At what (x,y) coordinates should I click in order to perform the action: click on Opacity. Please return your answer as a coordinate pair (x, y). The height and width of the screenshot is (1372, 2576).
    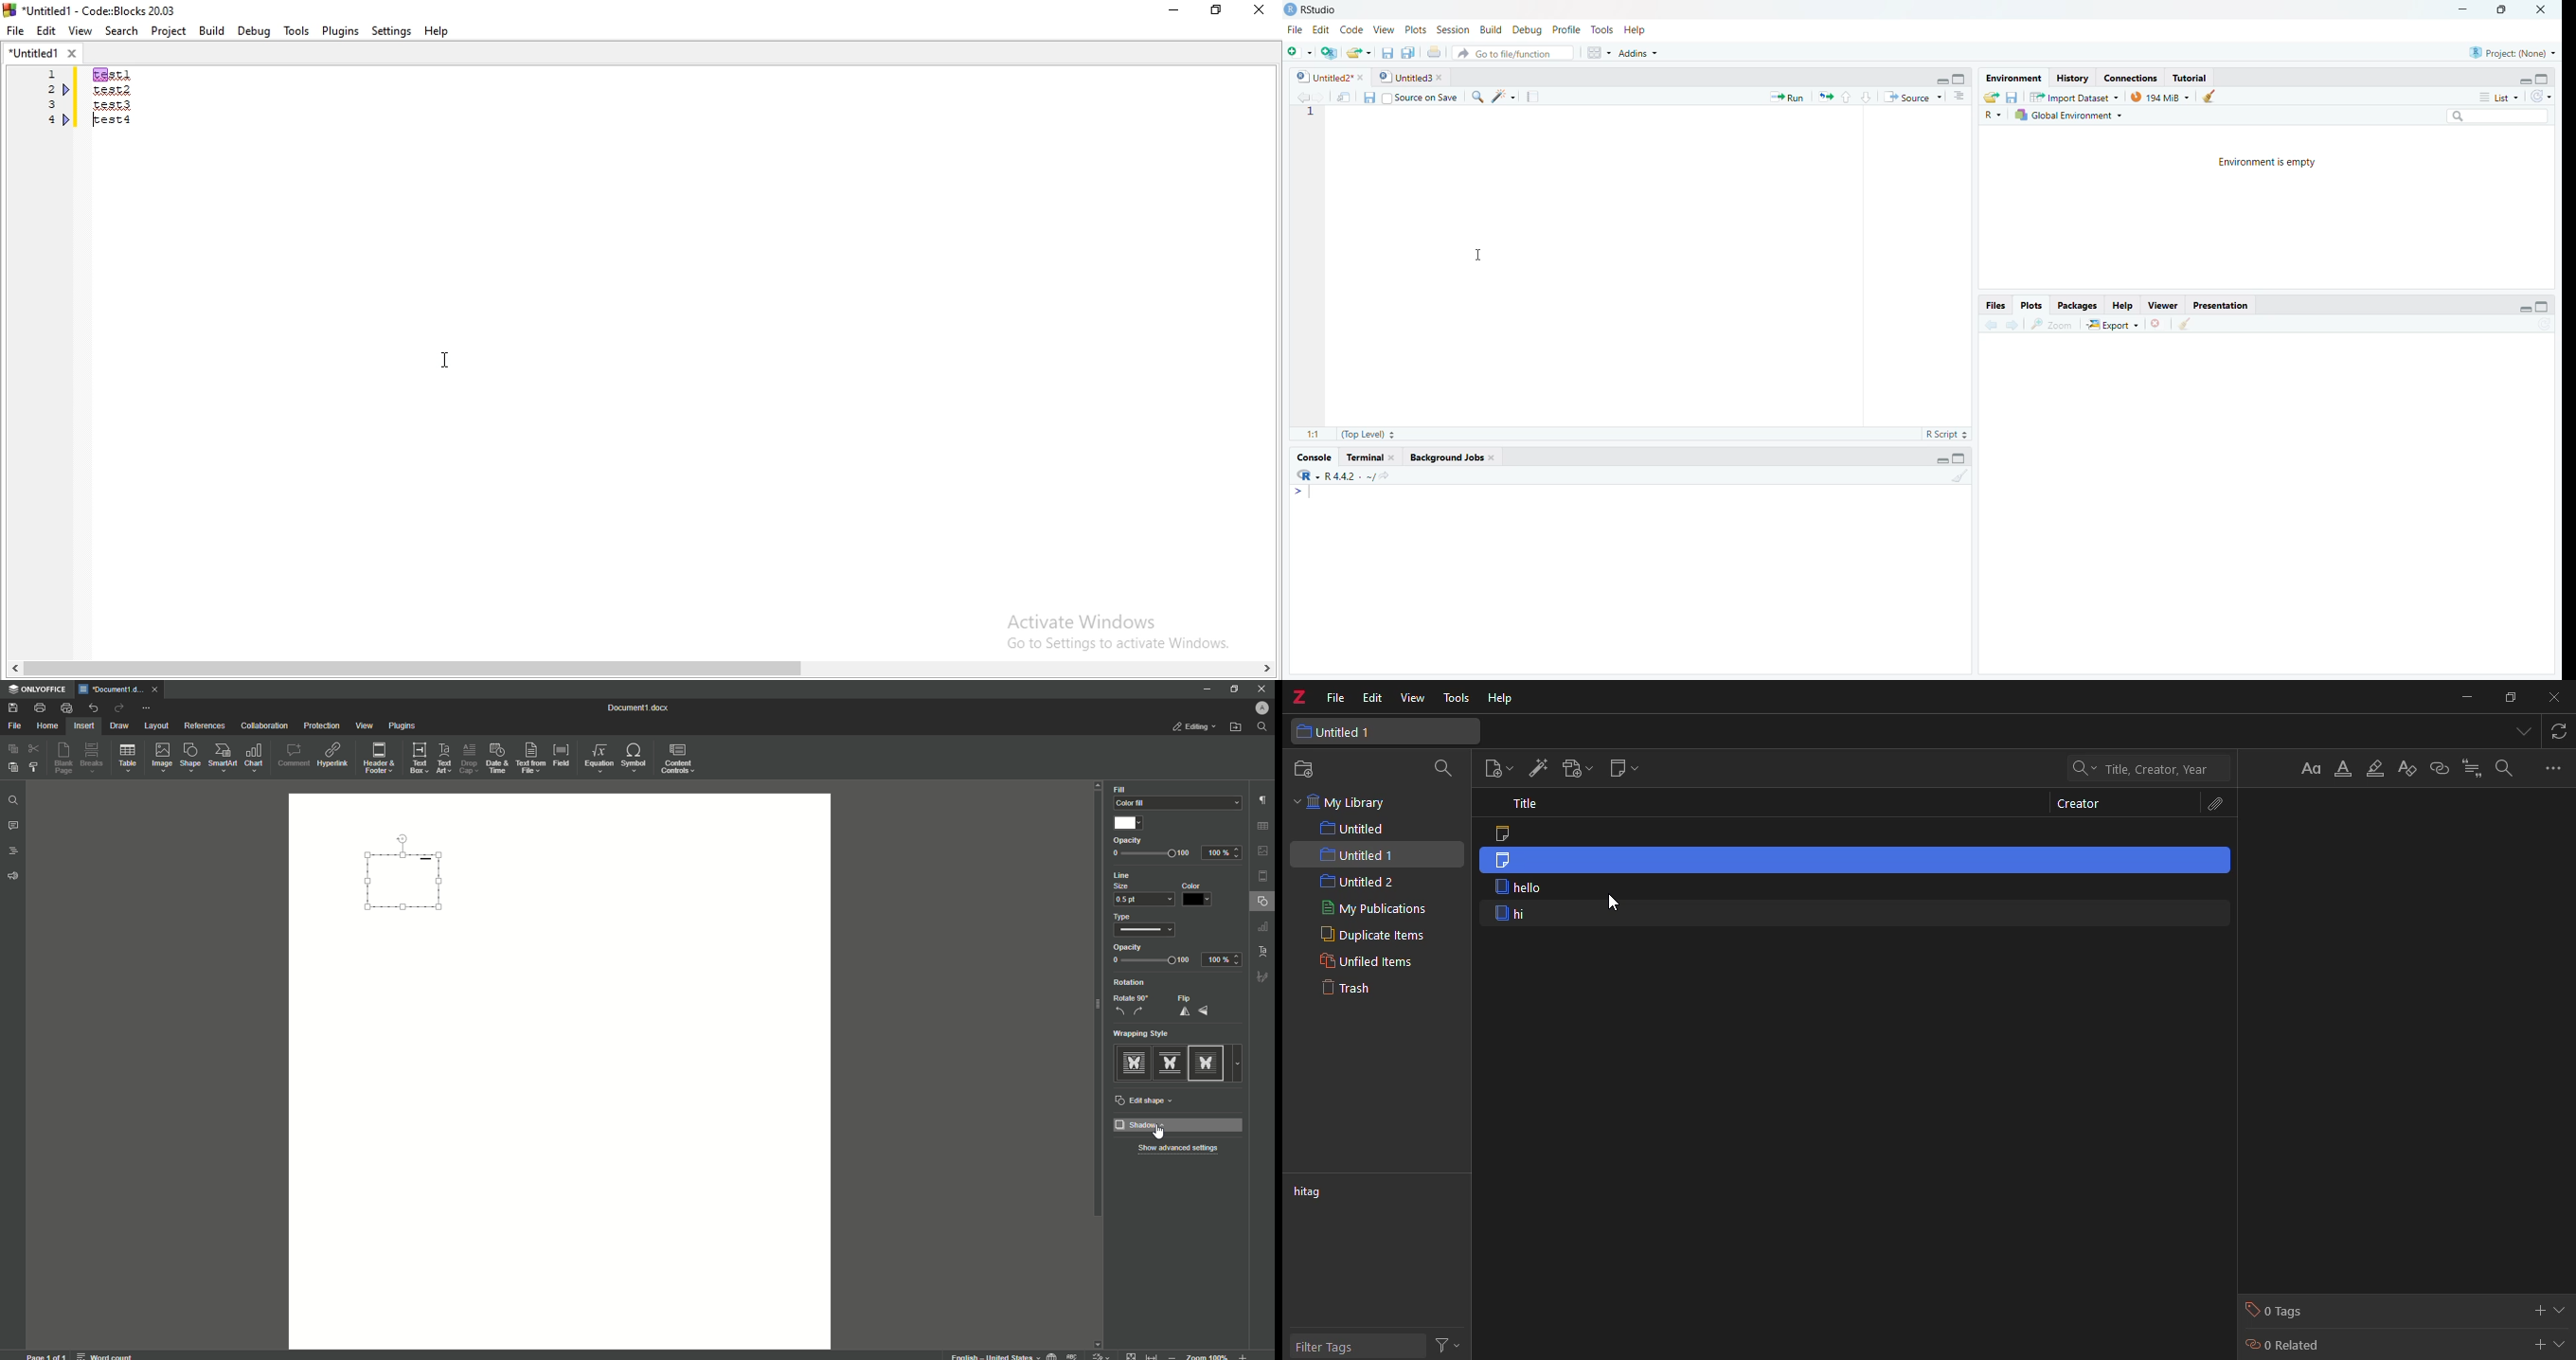
    Looking at the image, I should click on (1129, 841).